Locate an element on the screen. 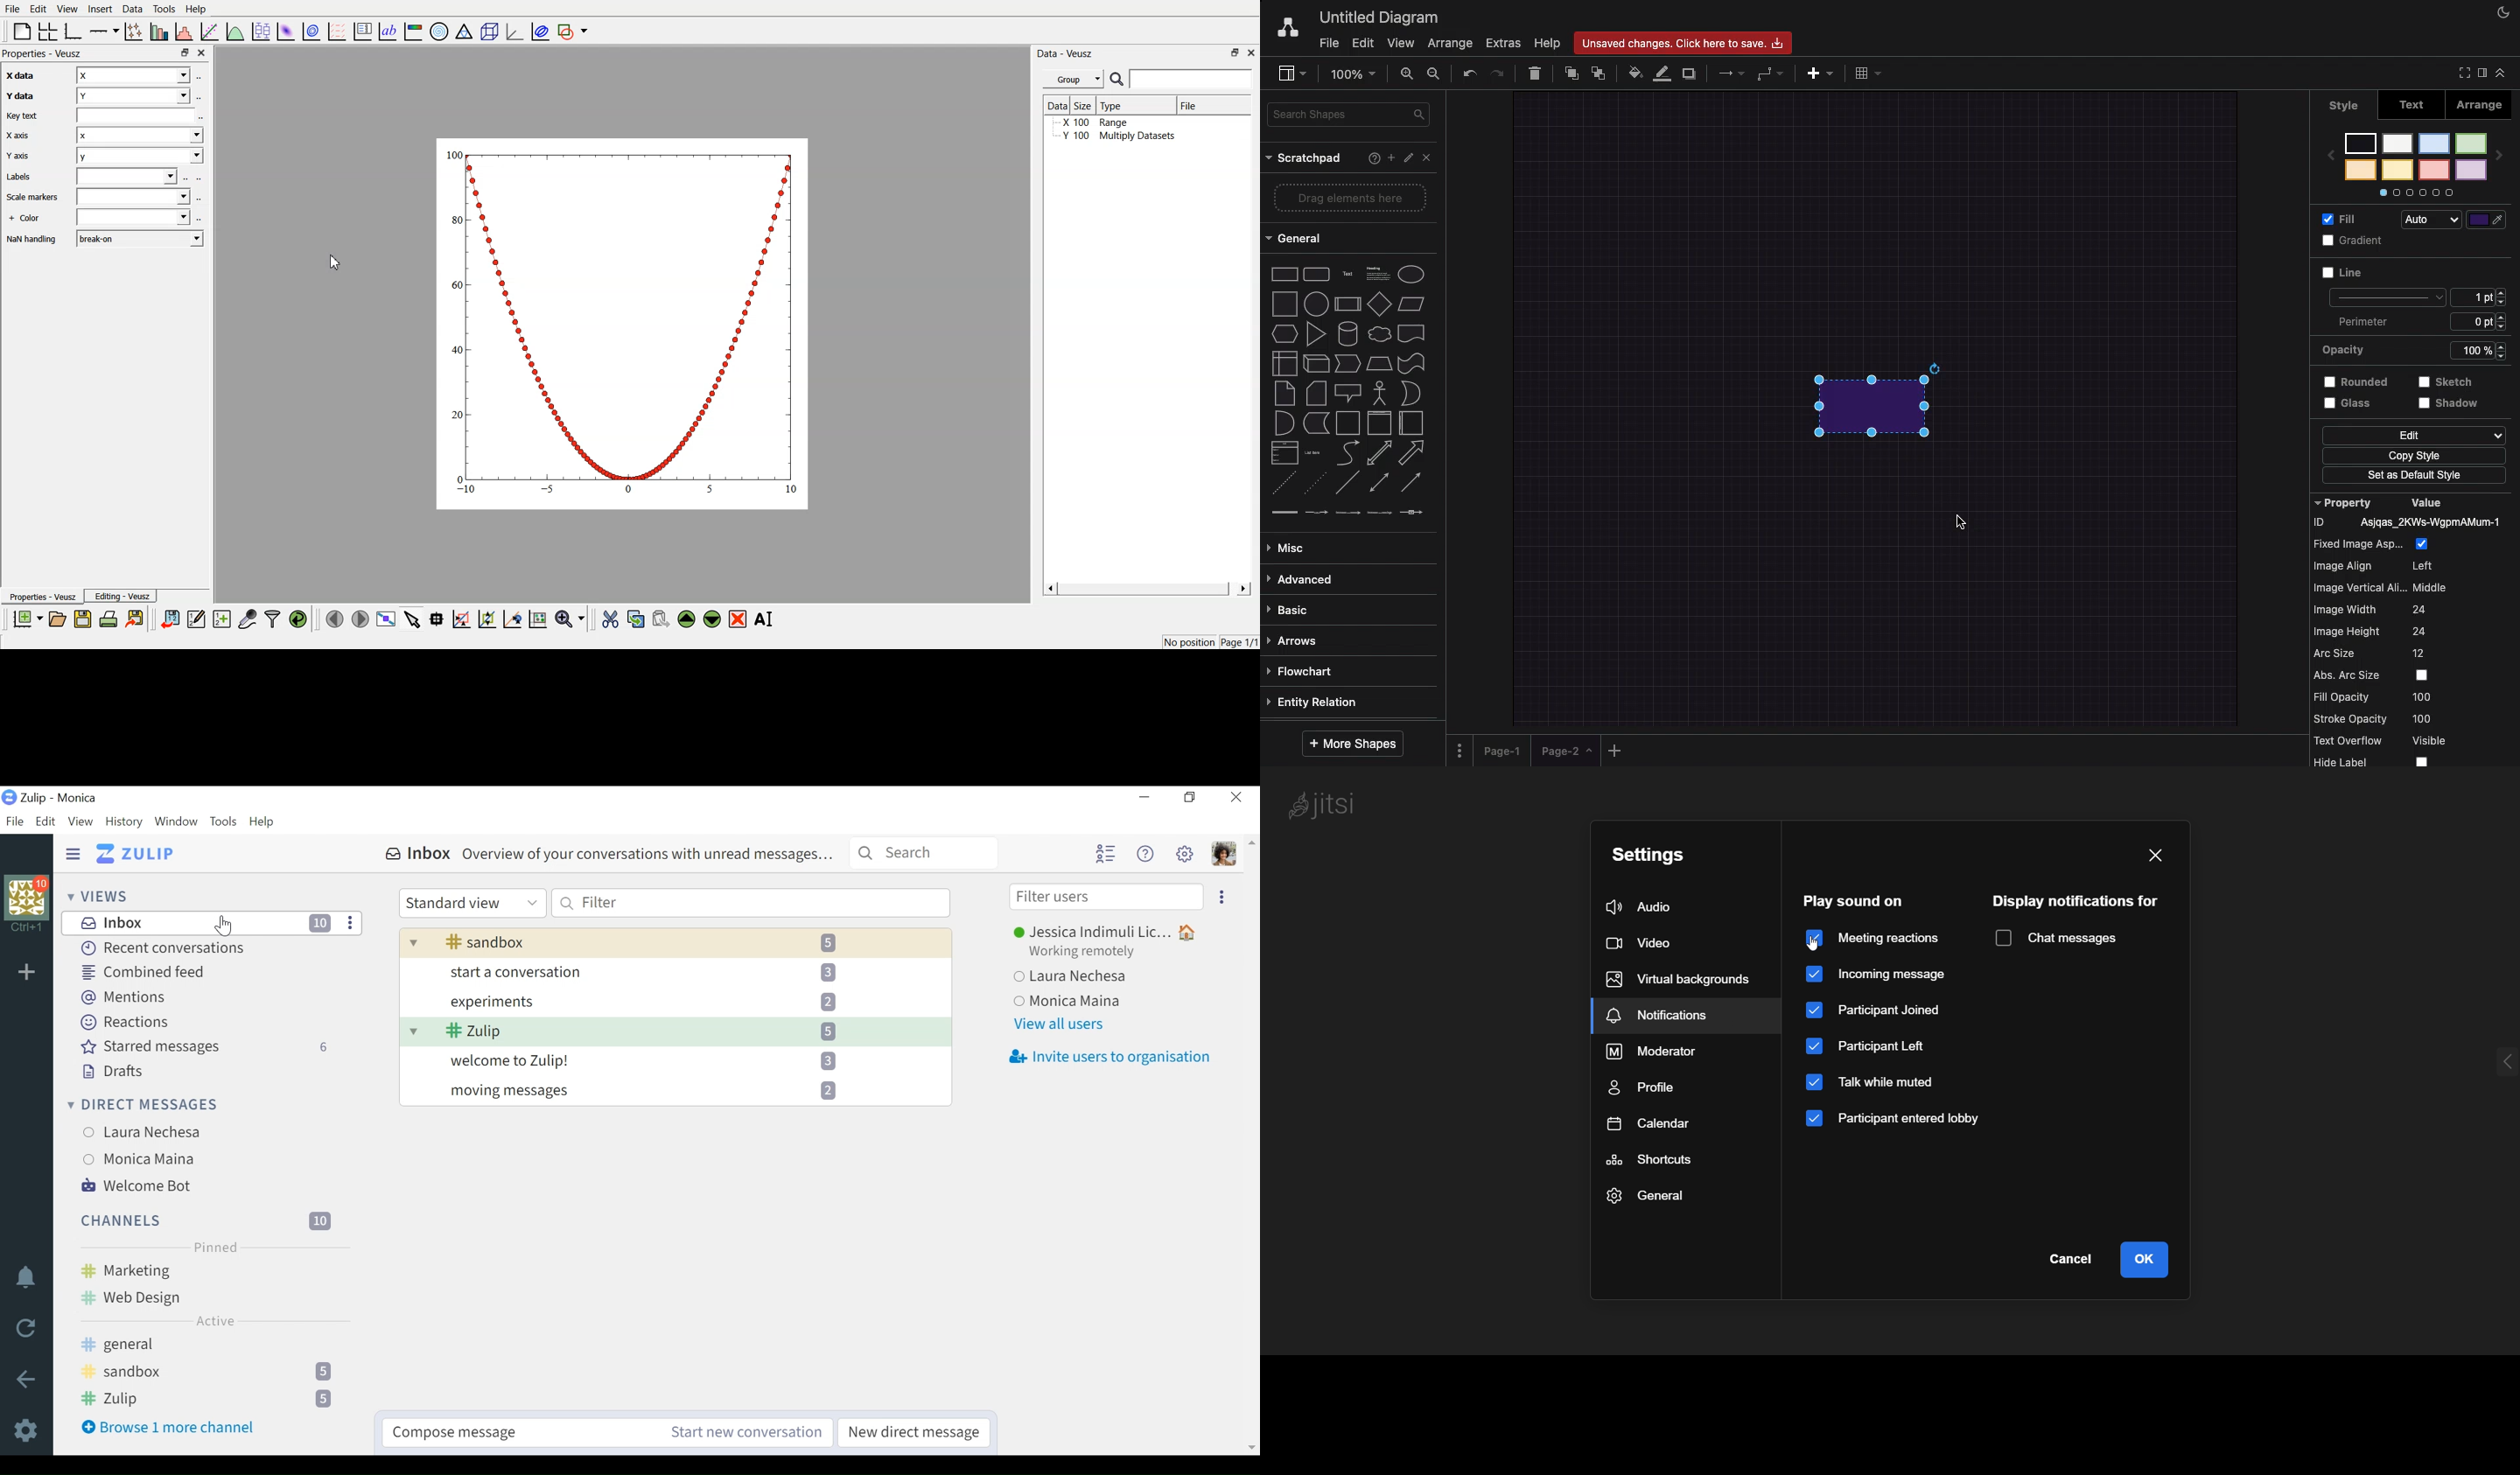 Image resolution: width=2520 pixels, height=1484 pixels. Drafts is located at coordinates (110, 1071).